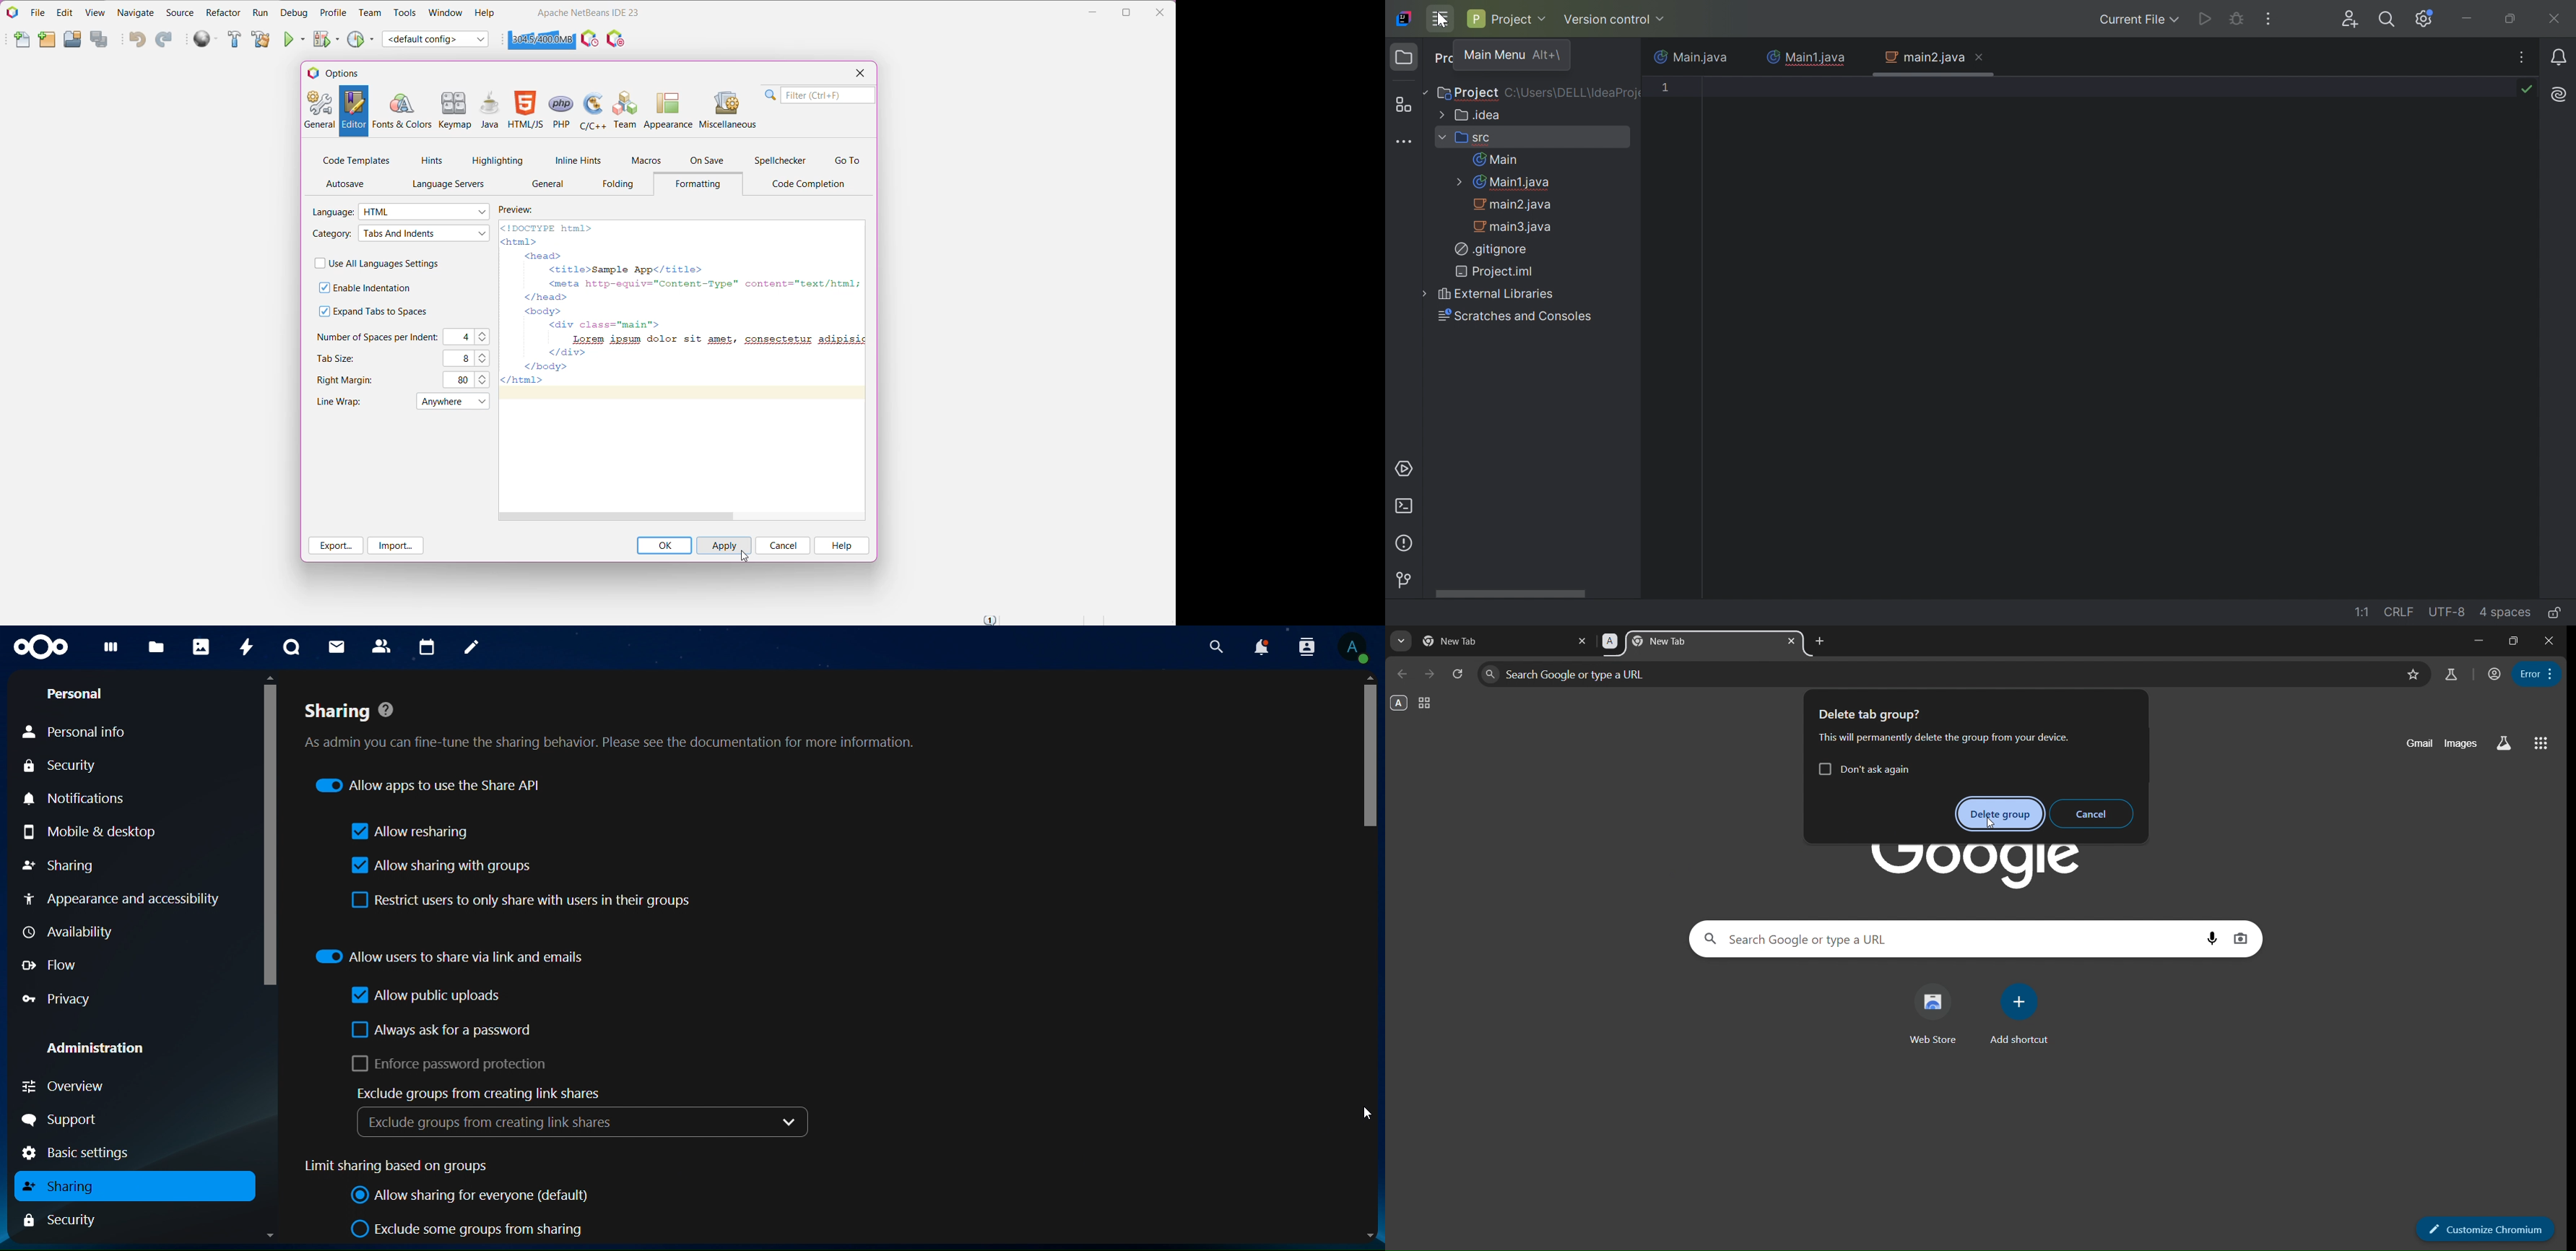  Describe the element at coordinates (242, 646) in the screenshot. I see `activity` at that location.